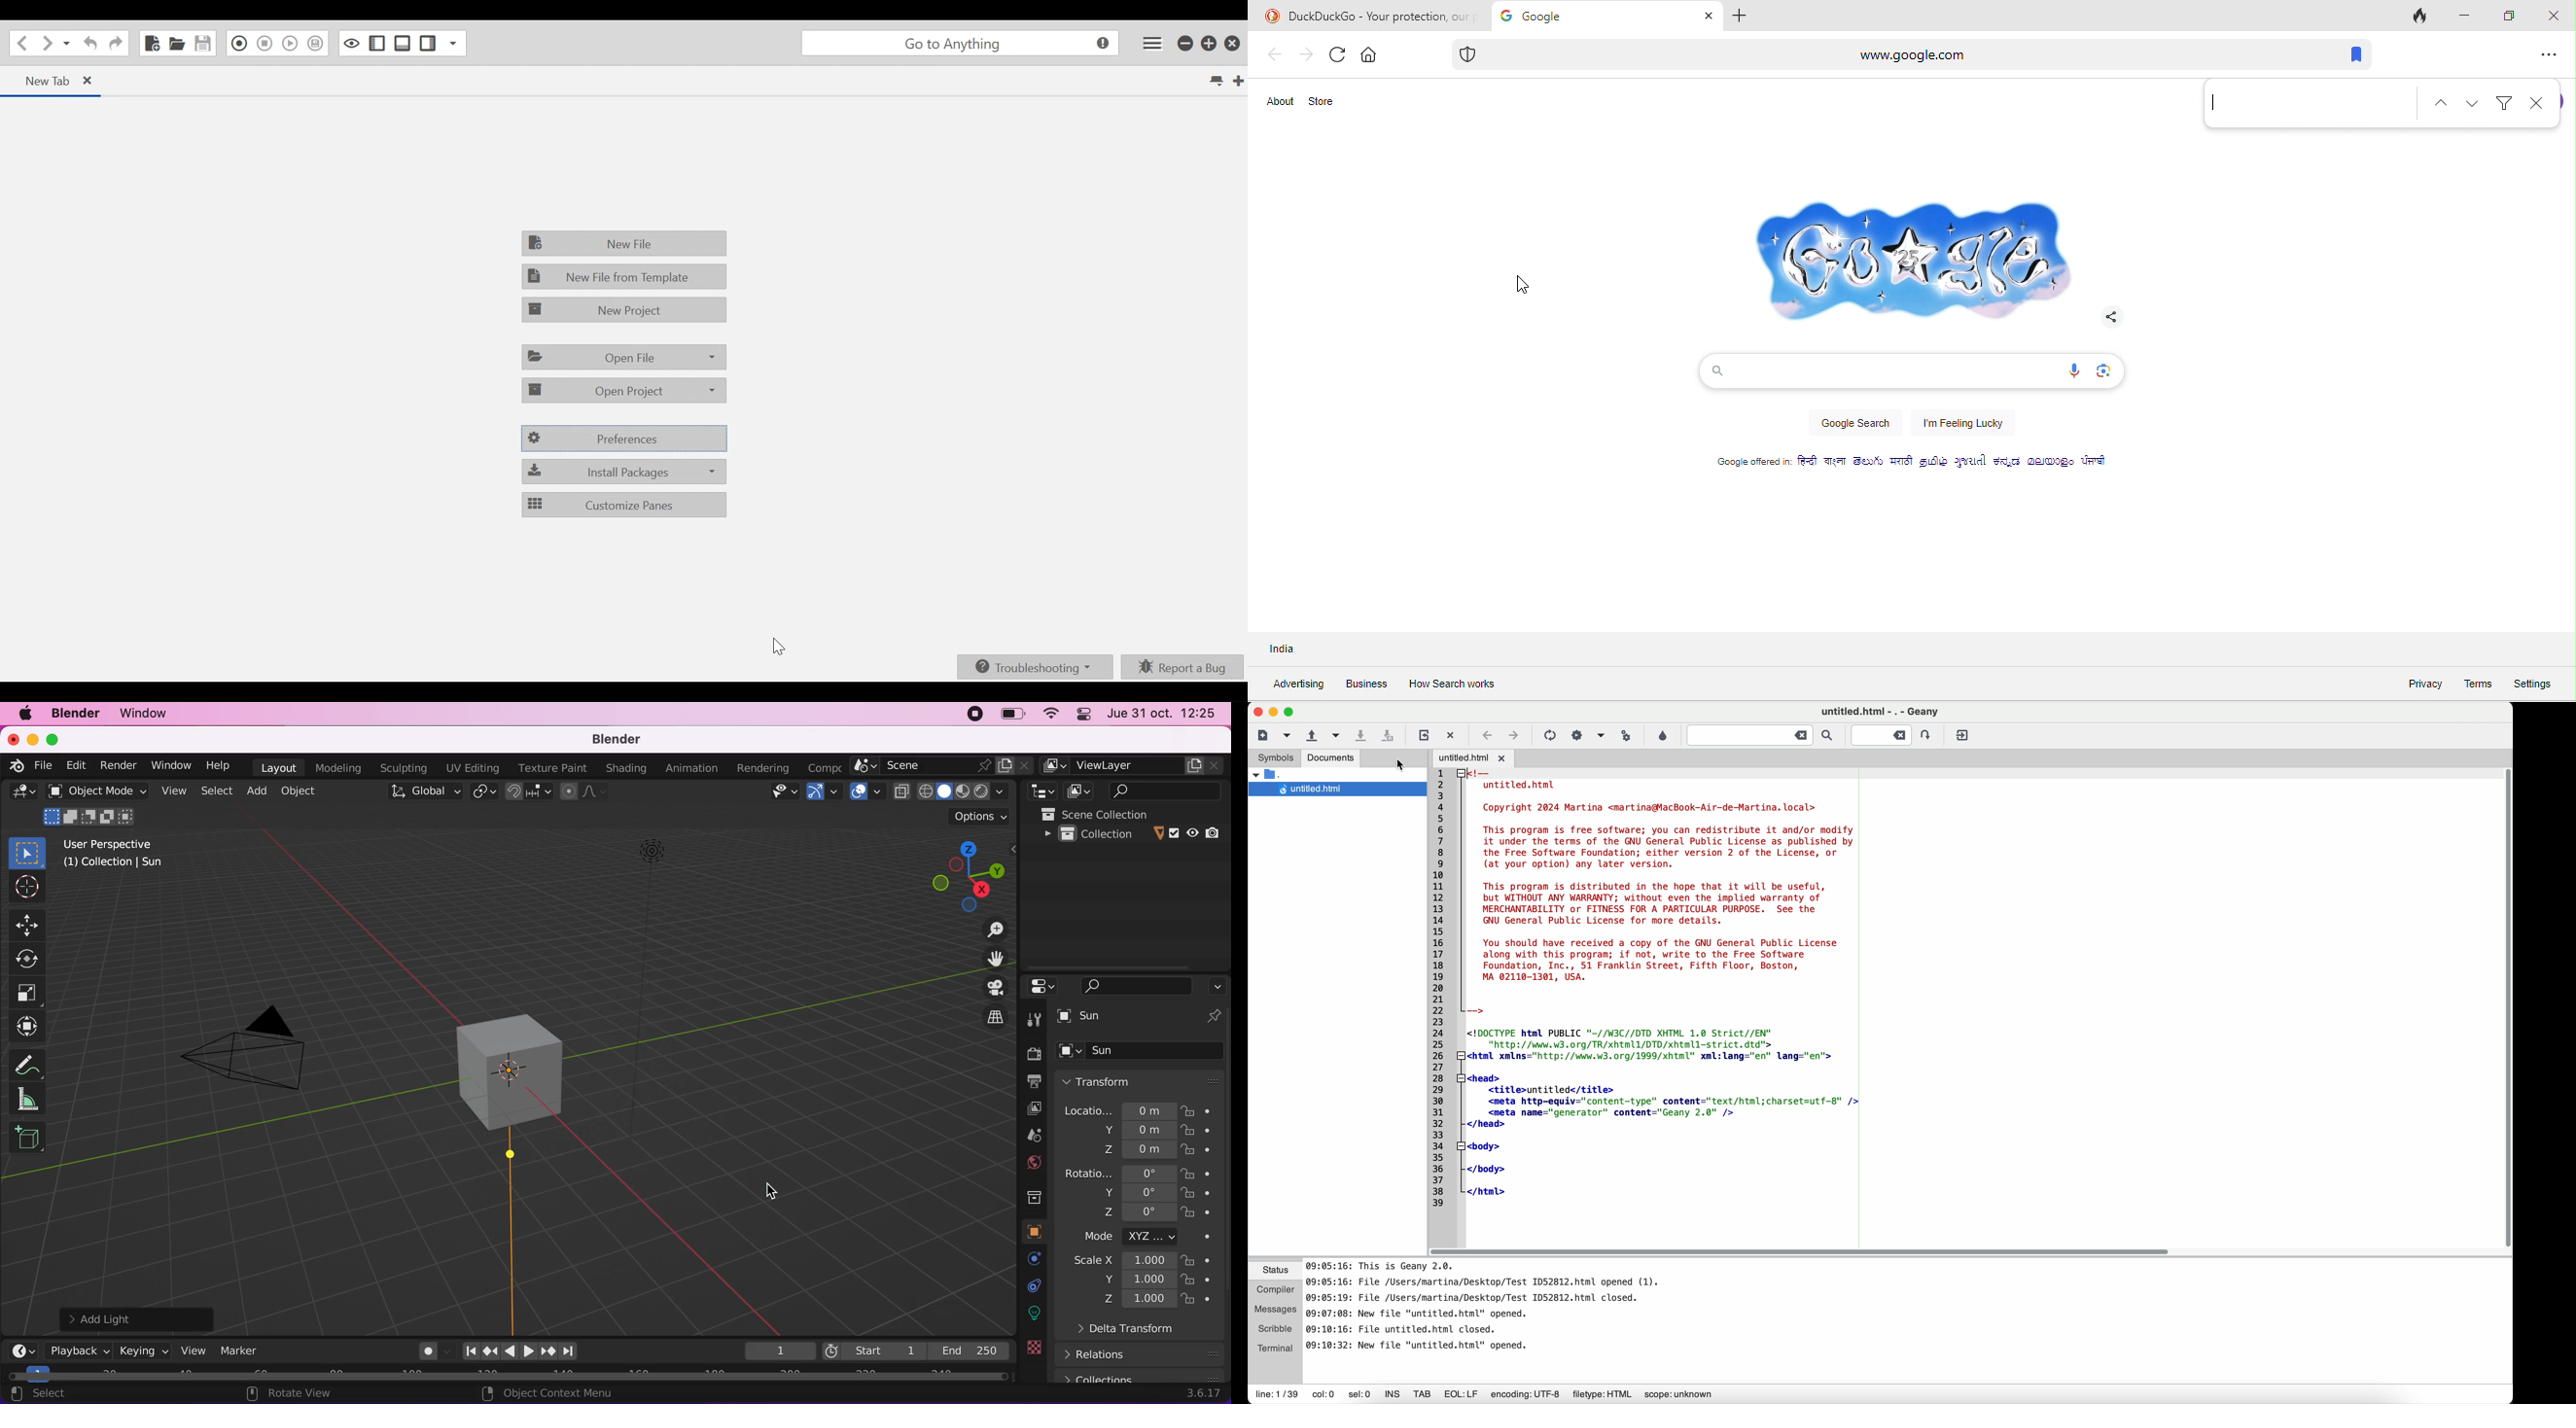  I want to click on Jump to keyframe, so click(549, 1352).